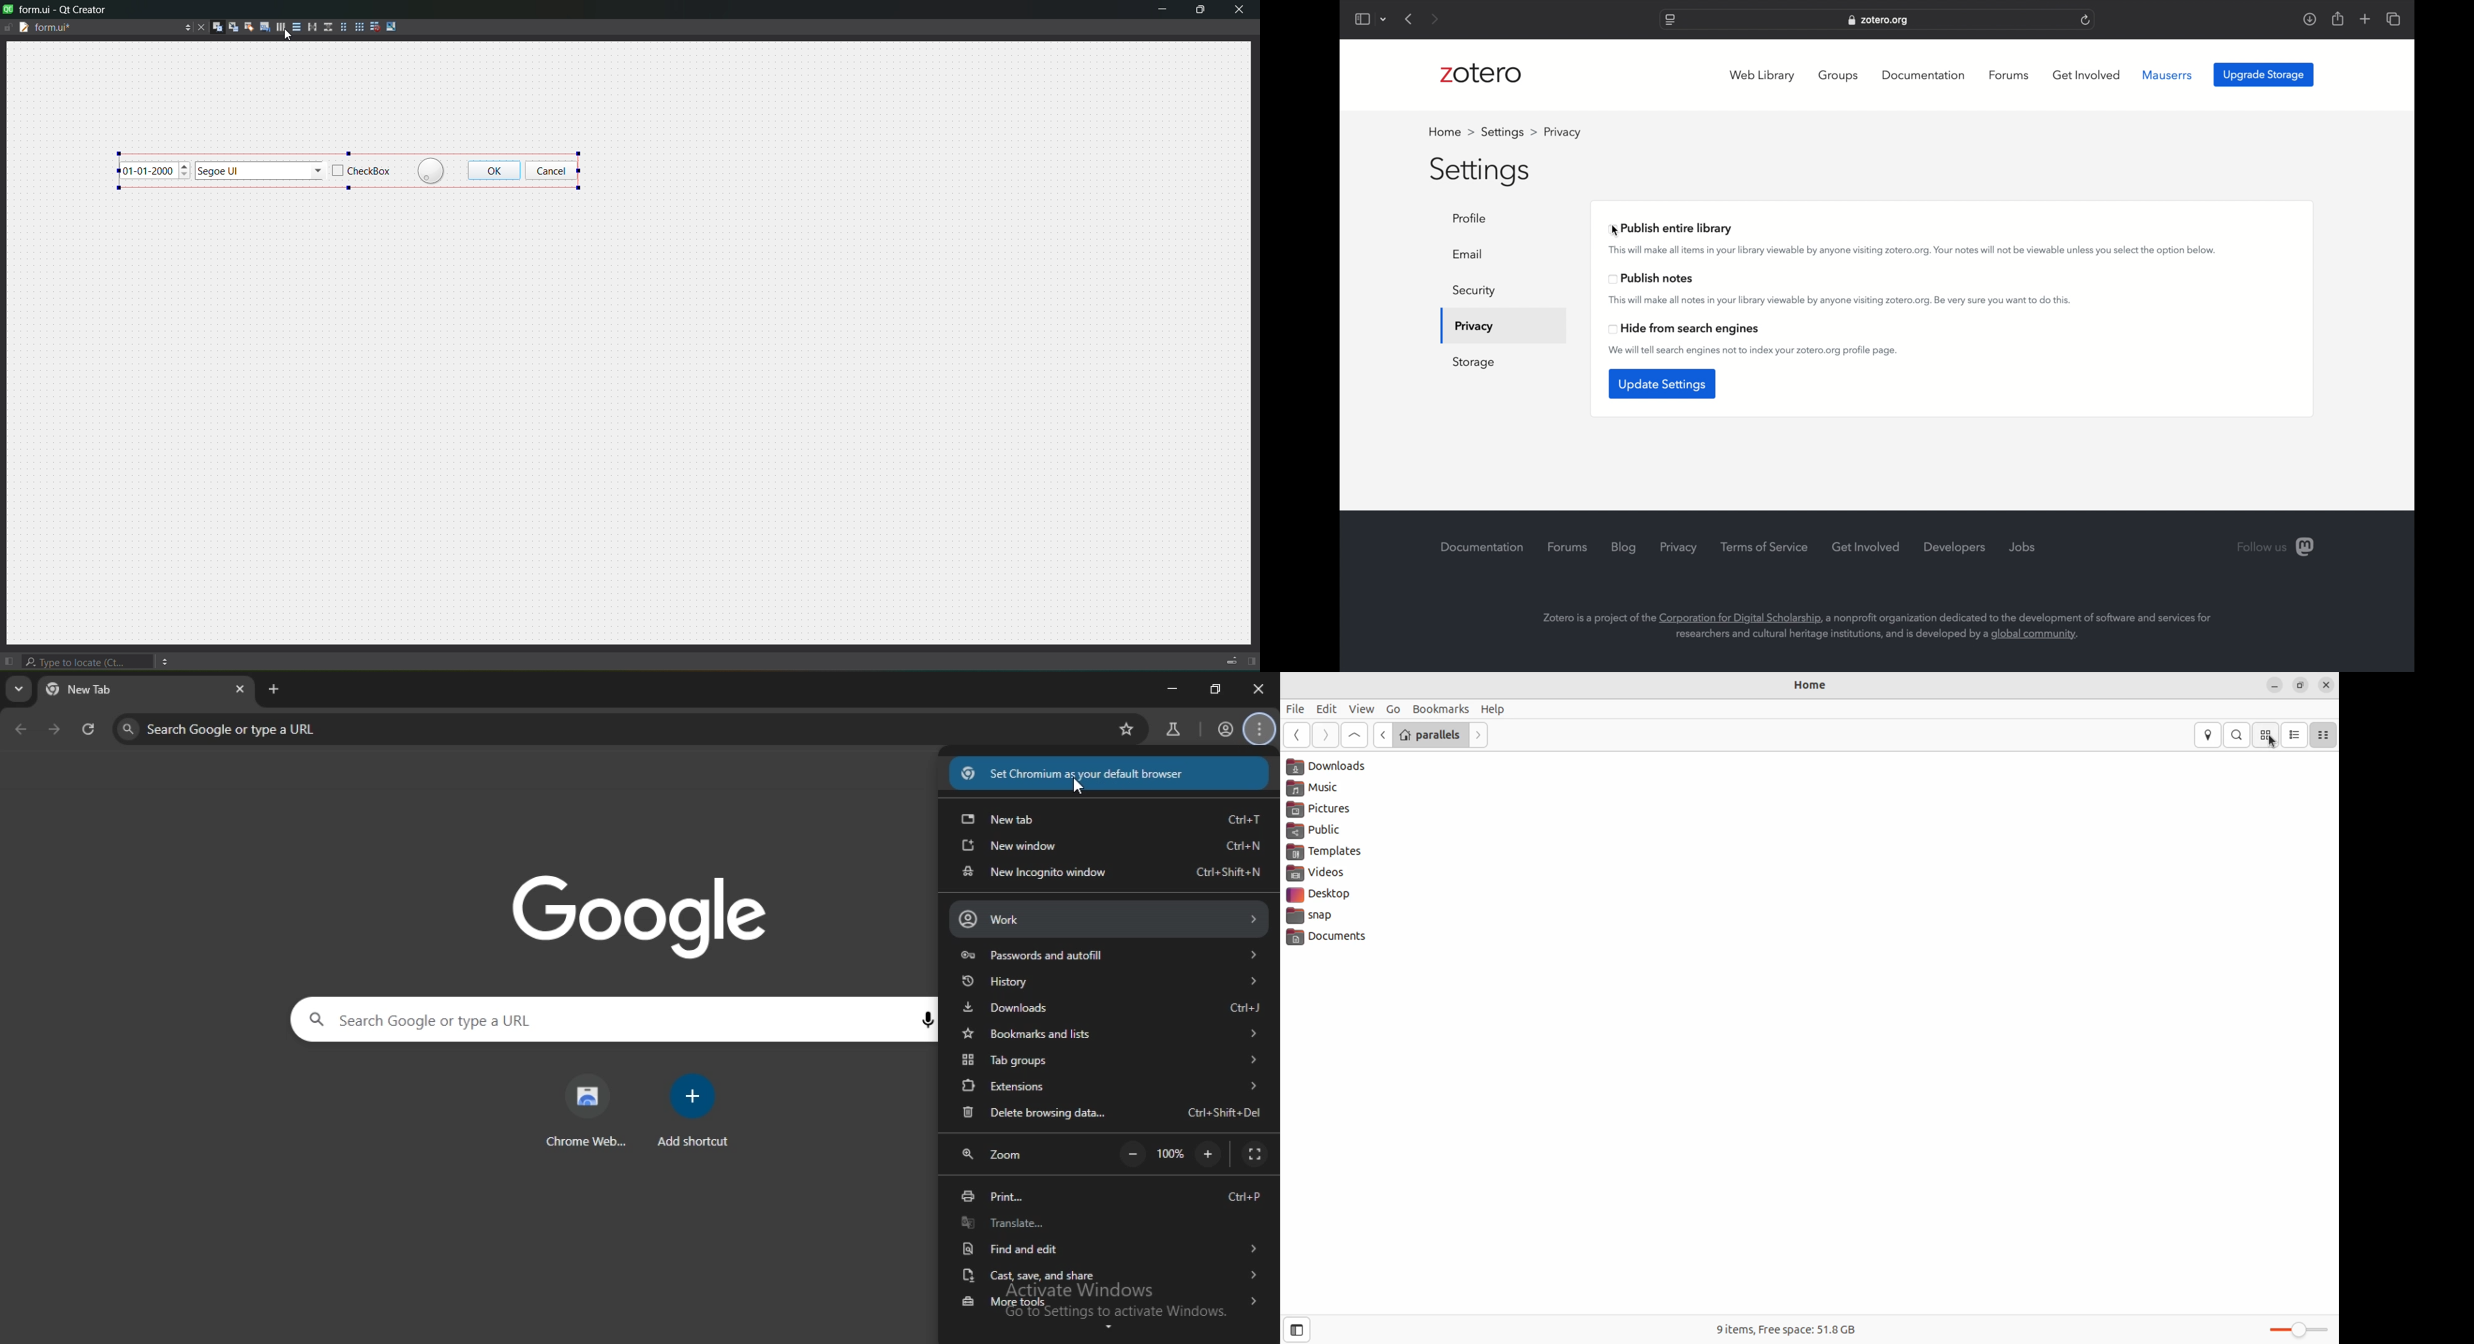 The height and width of the screenshot is (1344, 2492). Describe the element at coordinates (1109, 982) in the screenshot. I see `history` at that location.